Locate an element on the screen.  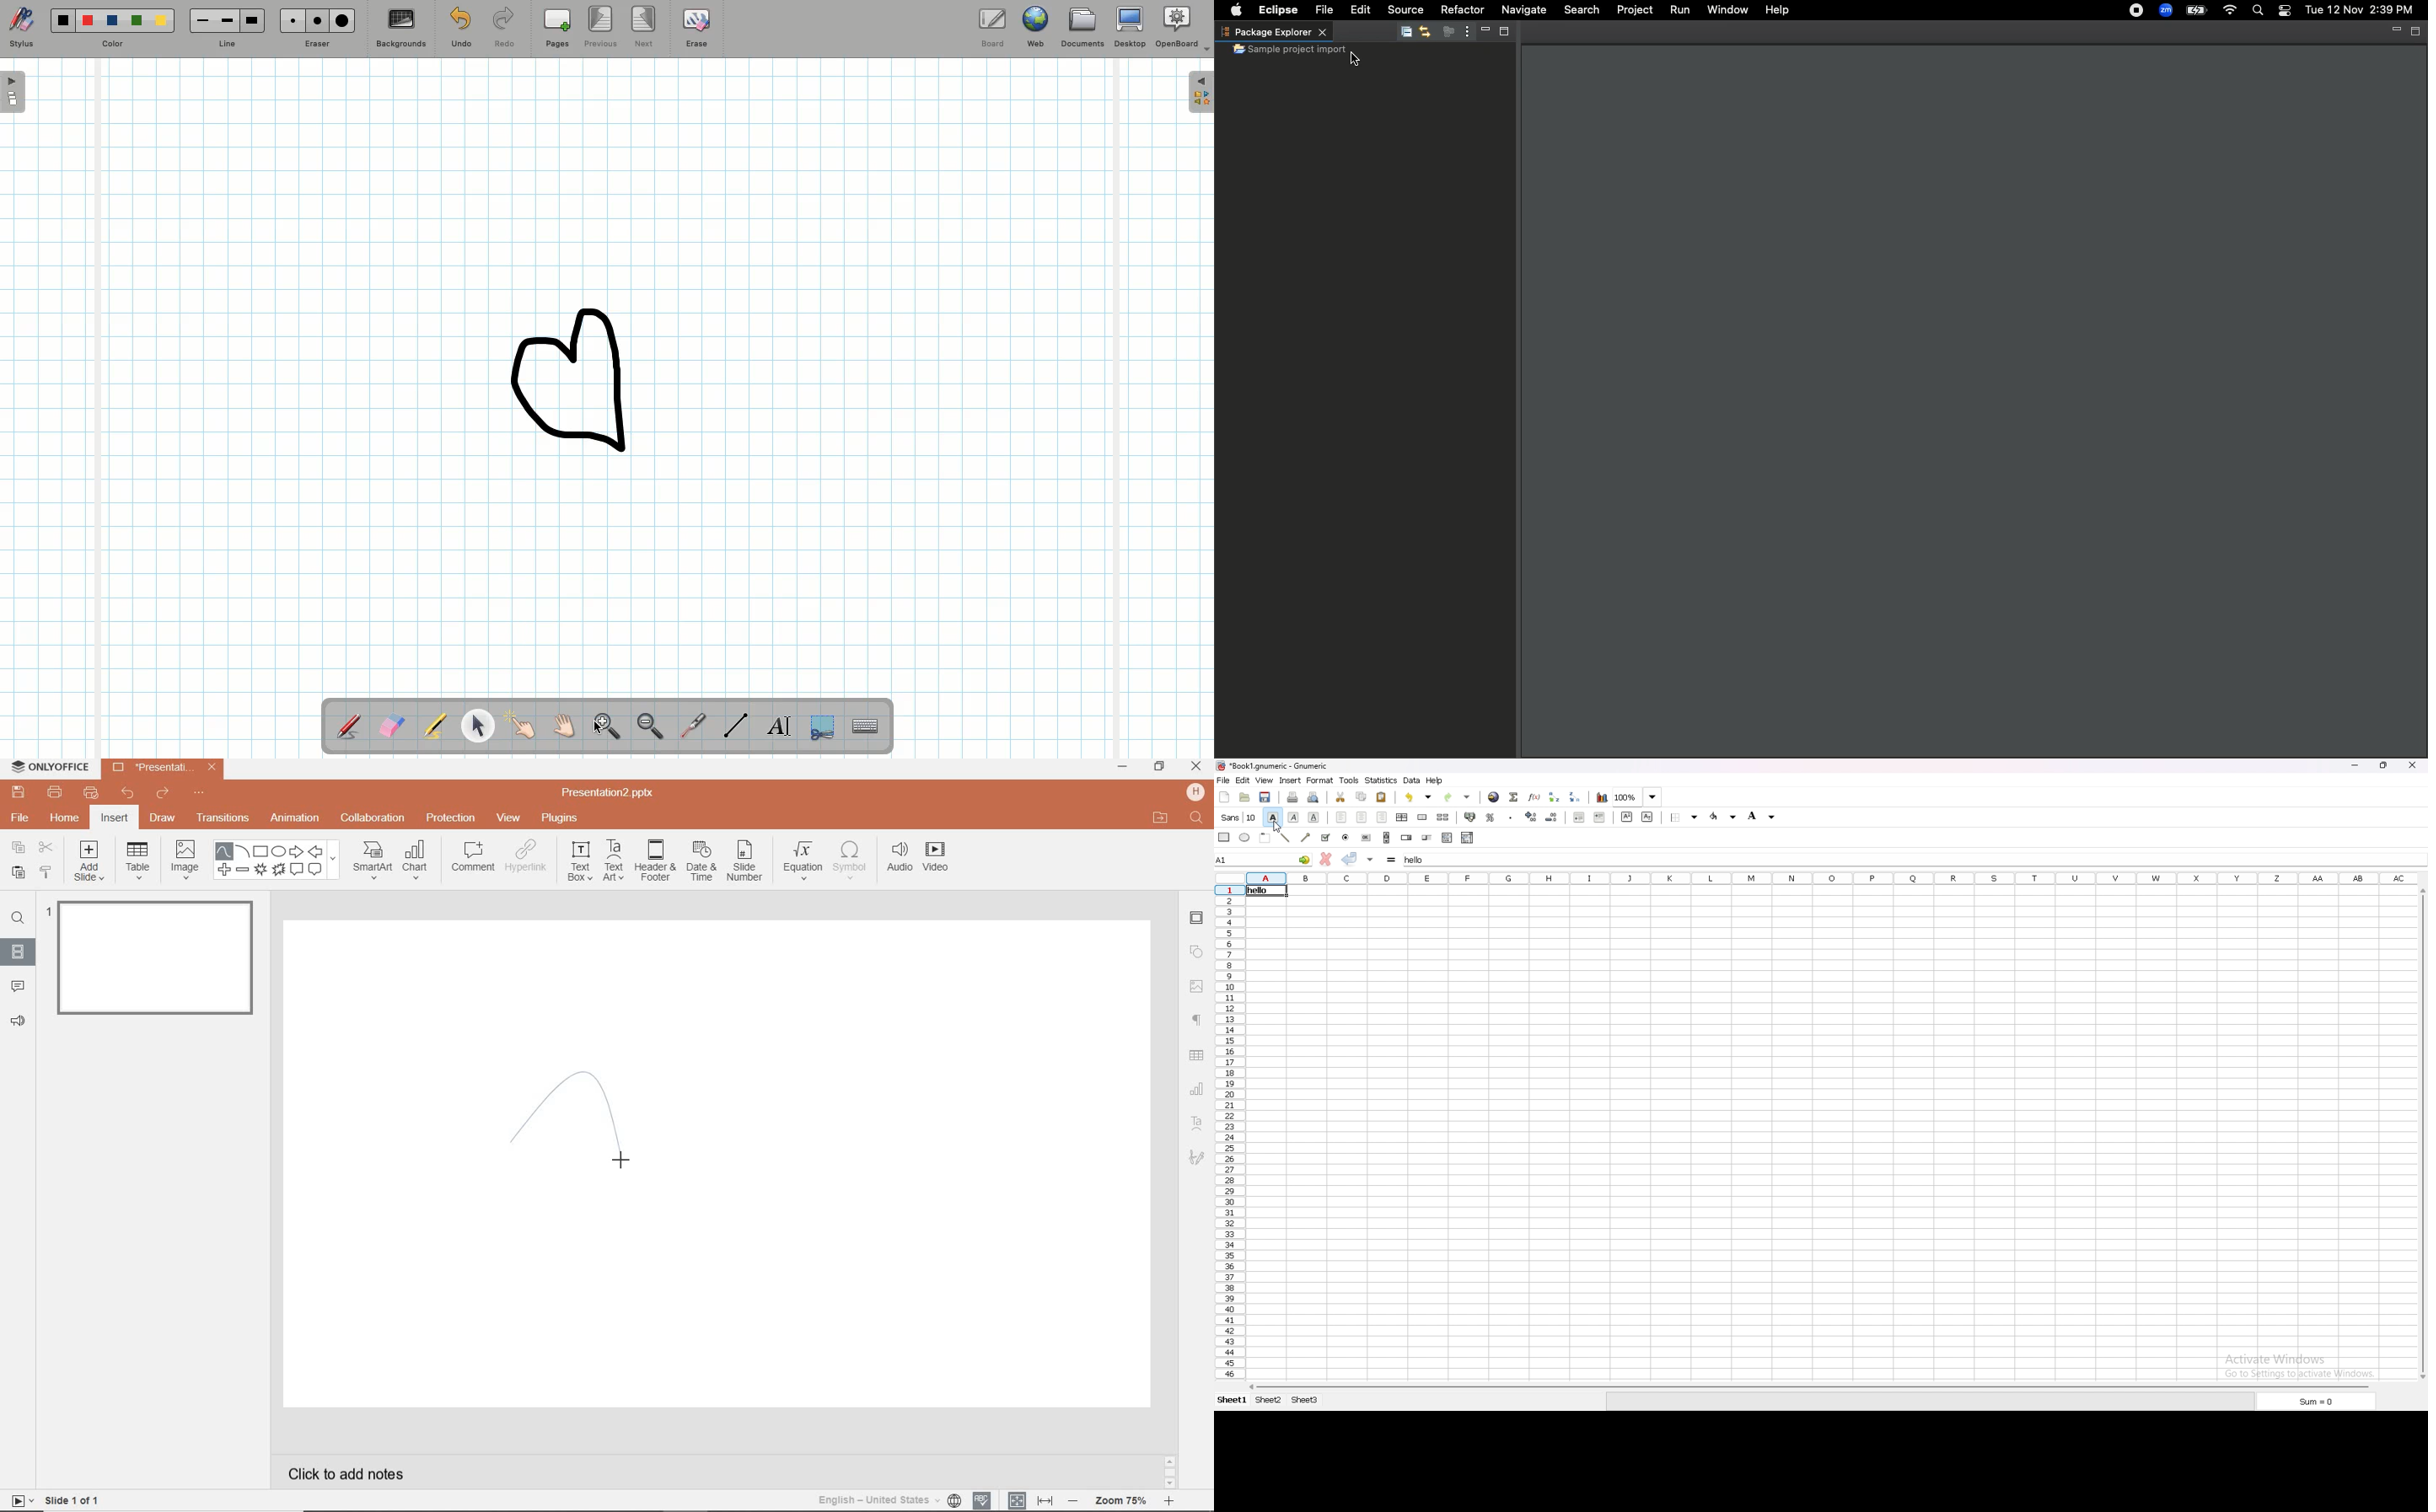
view is located at coordinates (1264, 780).